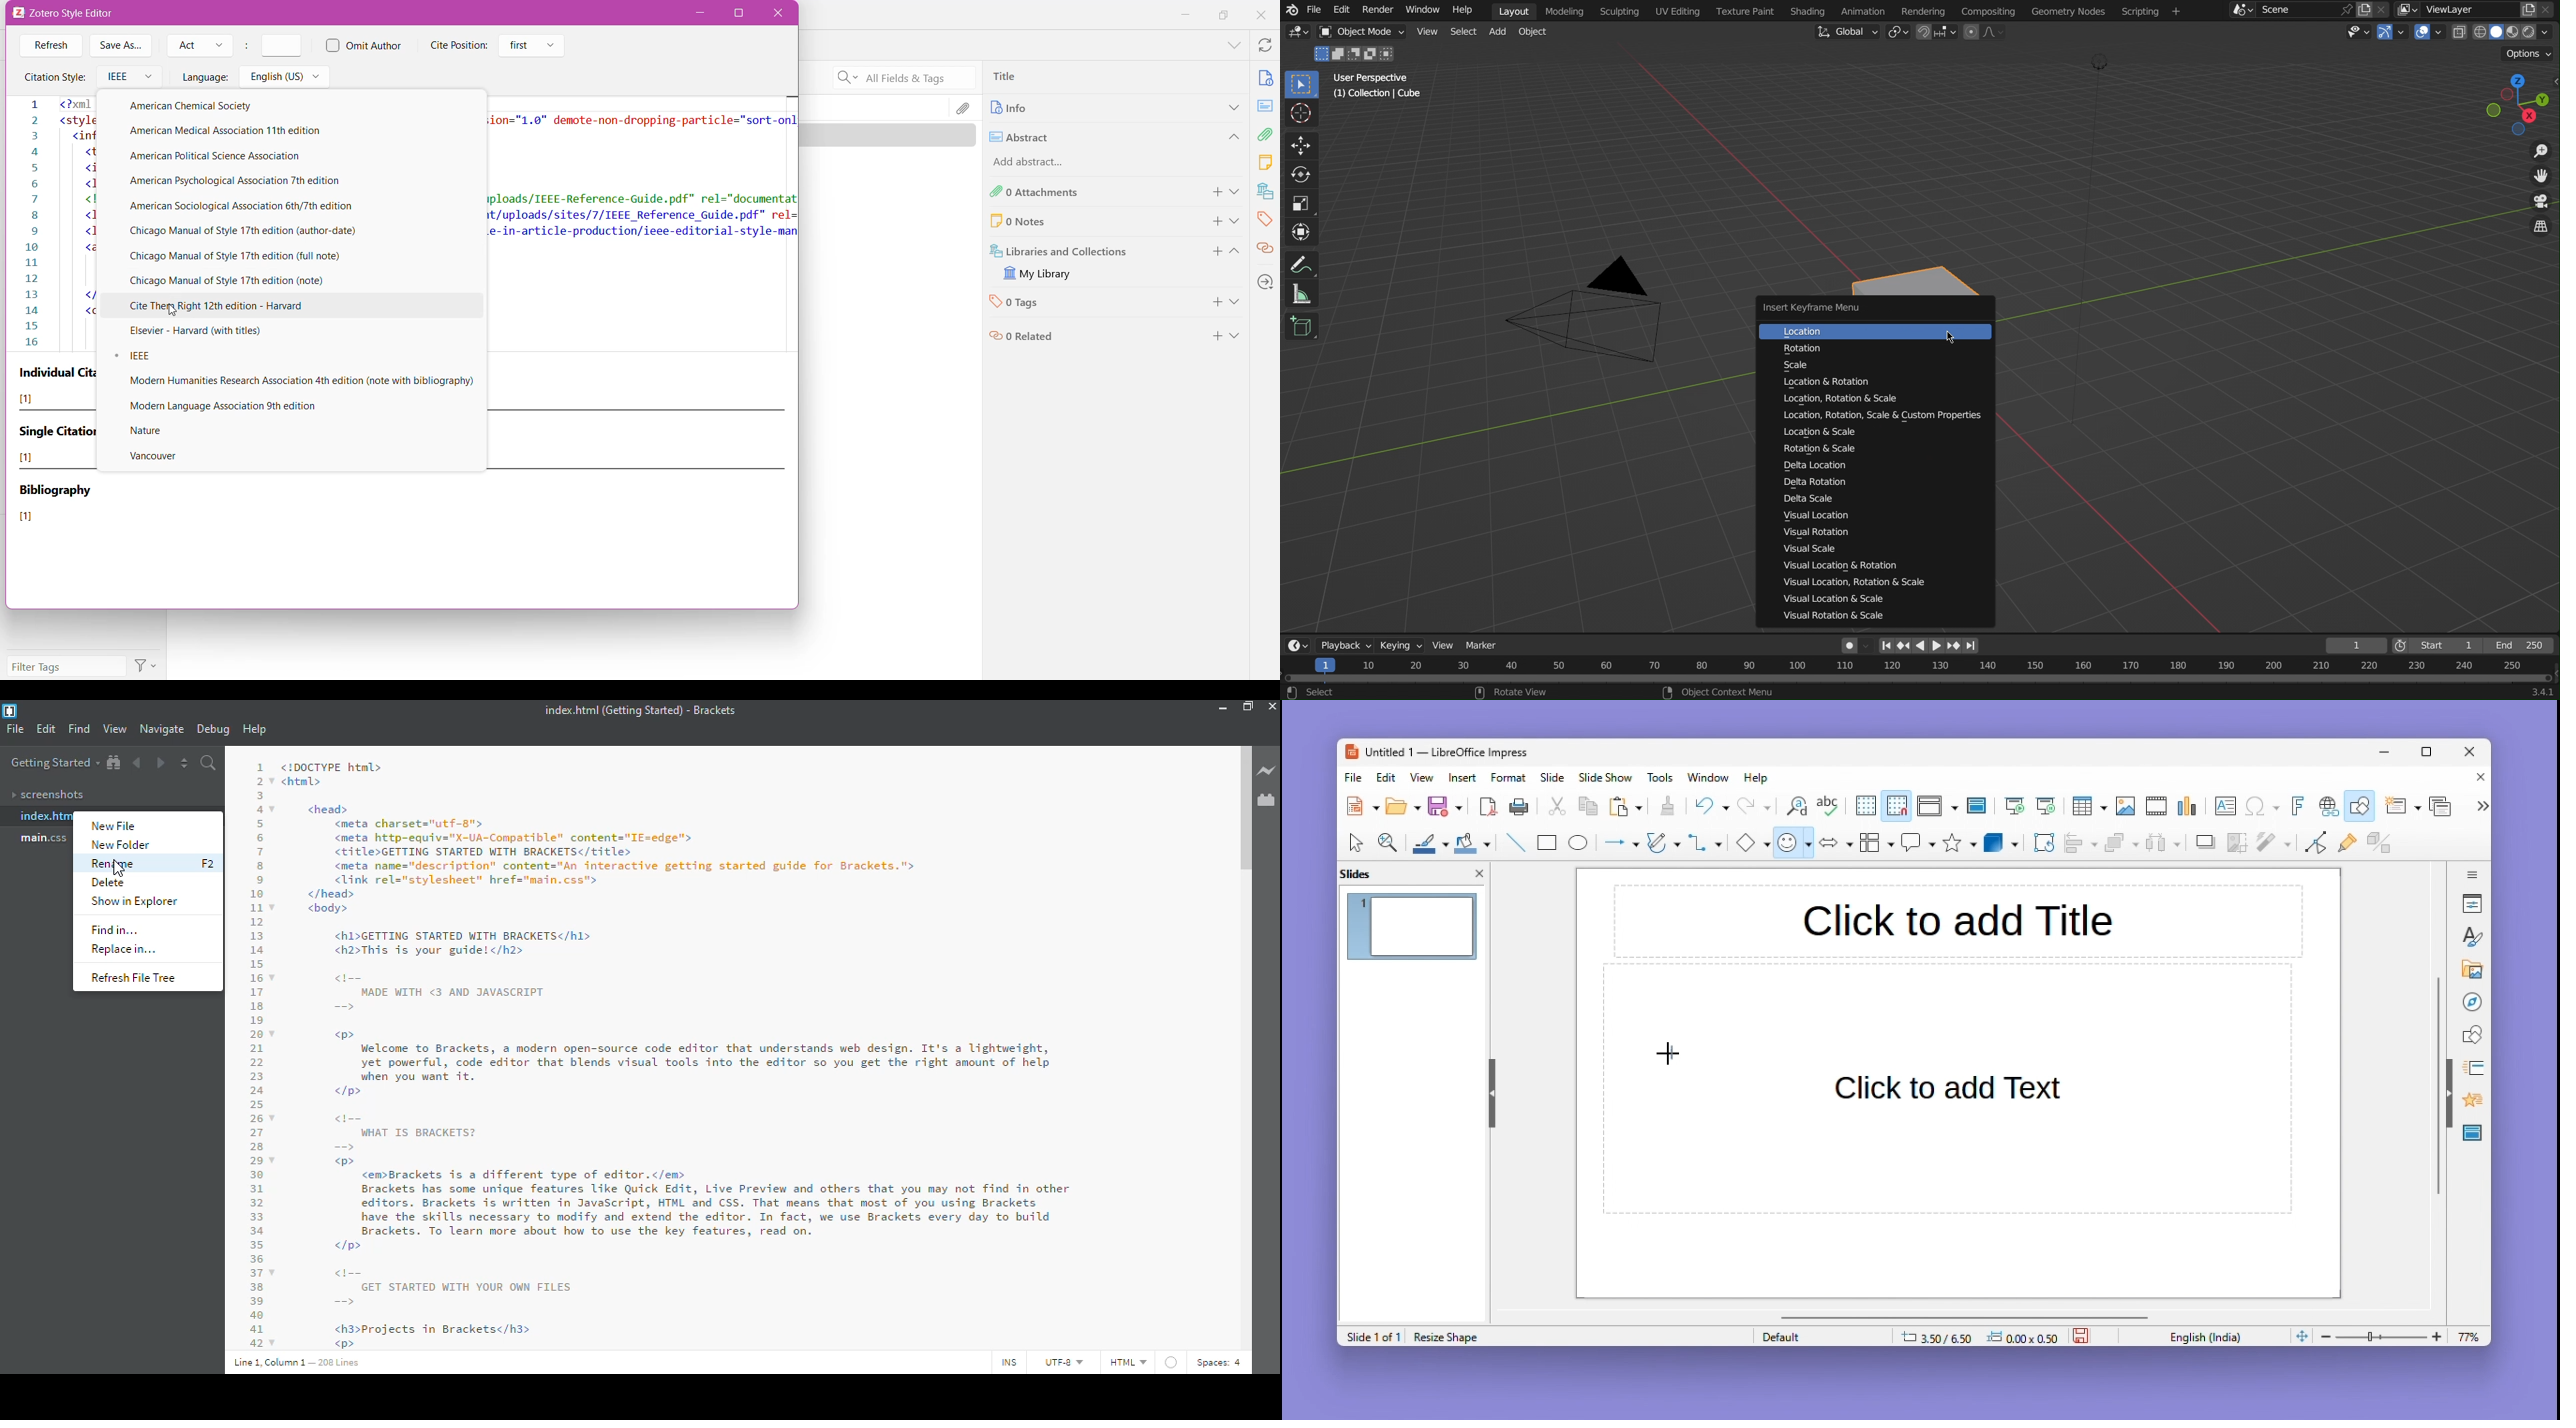 The image size is (2576, 1428). Describe the element at coordinates (2386, 1336) in the screenshot. I see `zoom toggle bar` at that location.